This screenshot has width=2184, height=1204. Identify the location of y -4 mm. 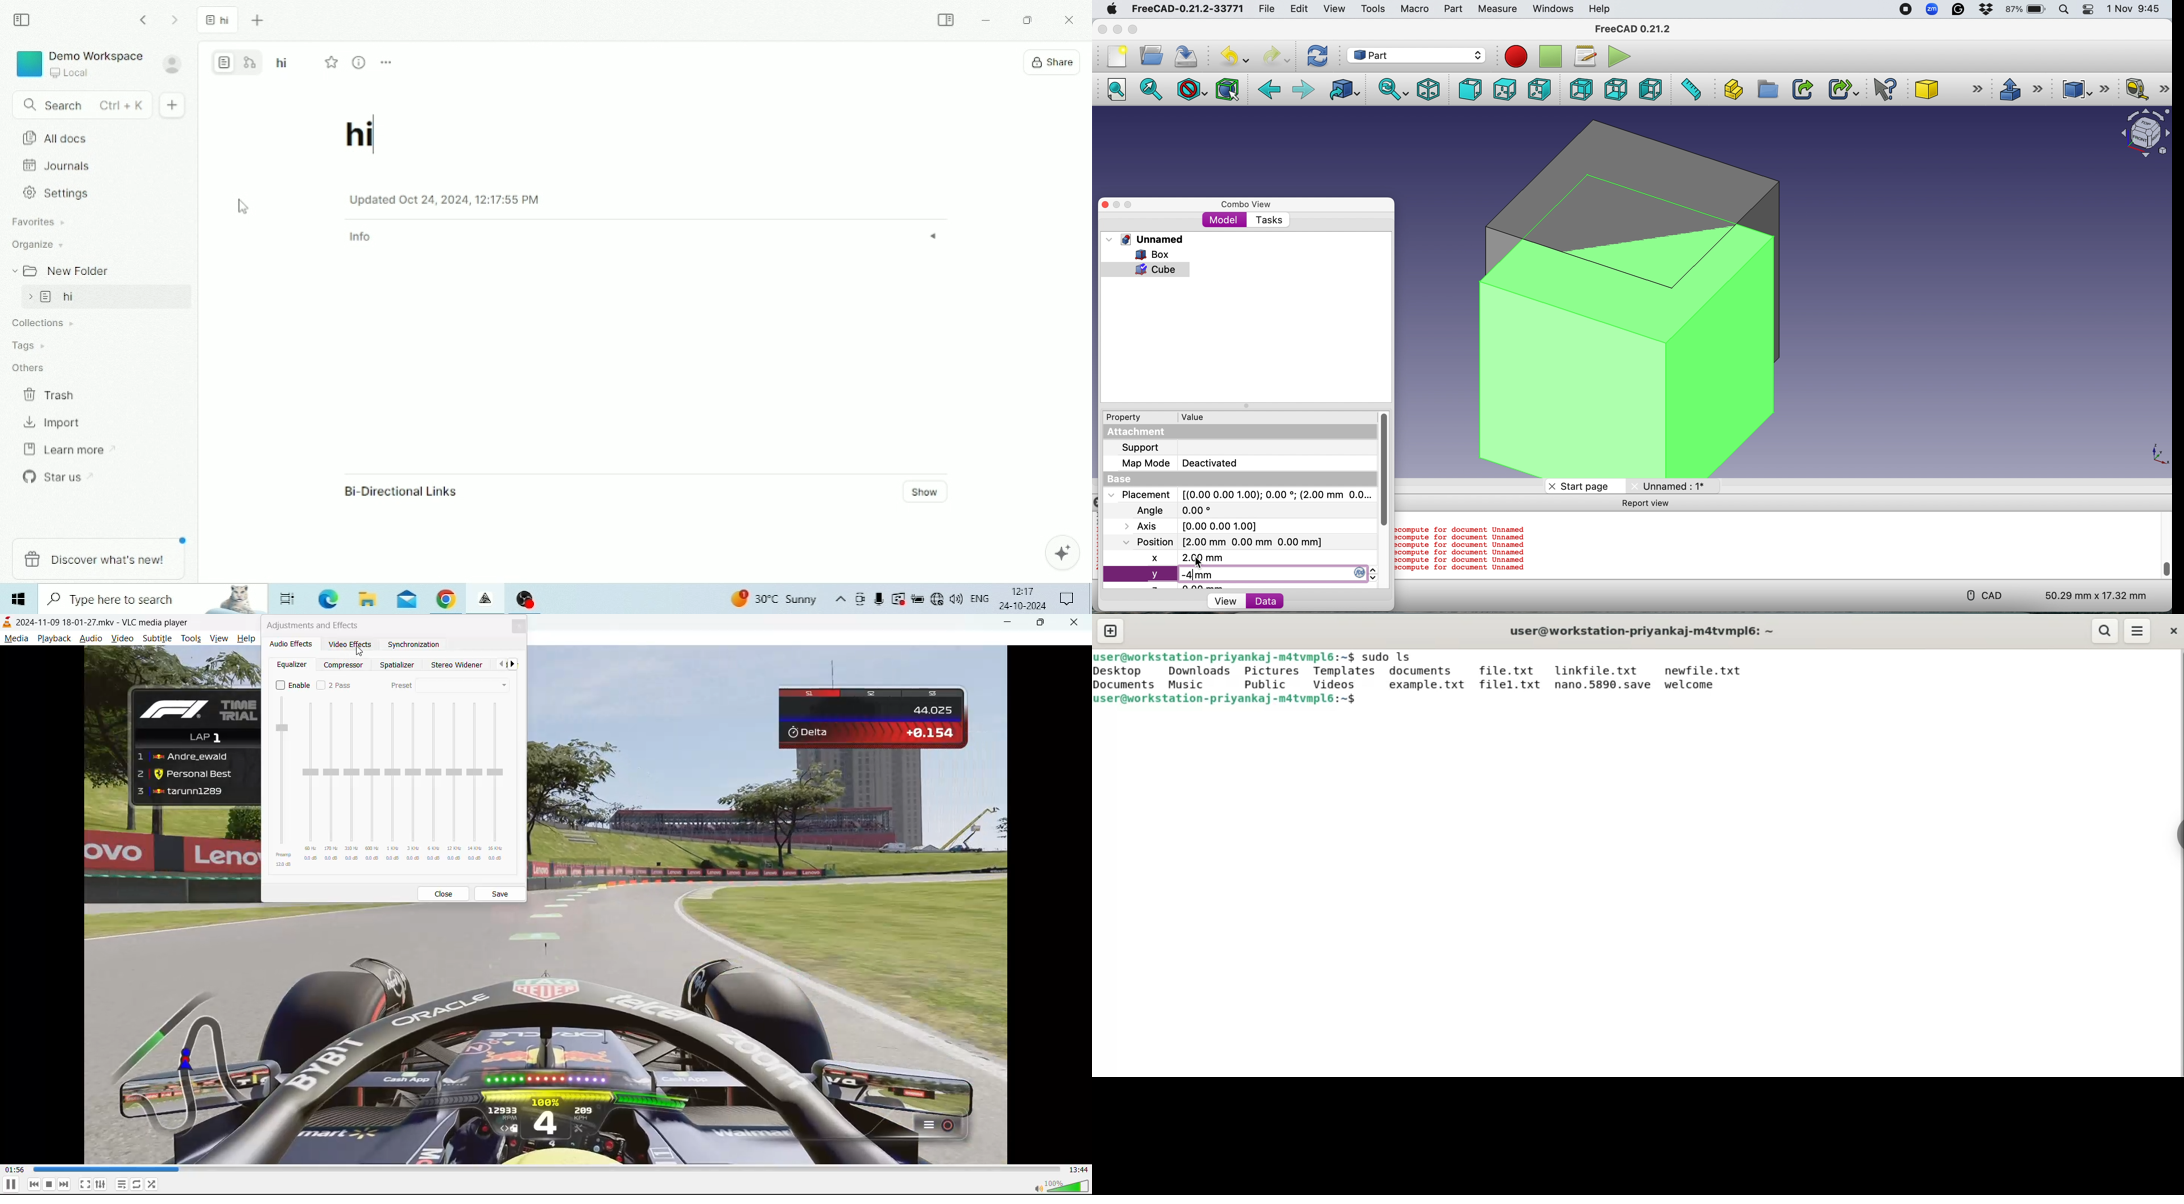
(1244, 575).